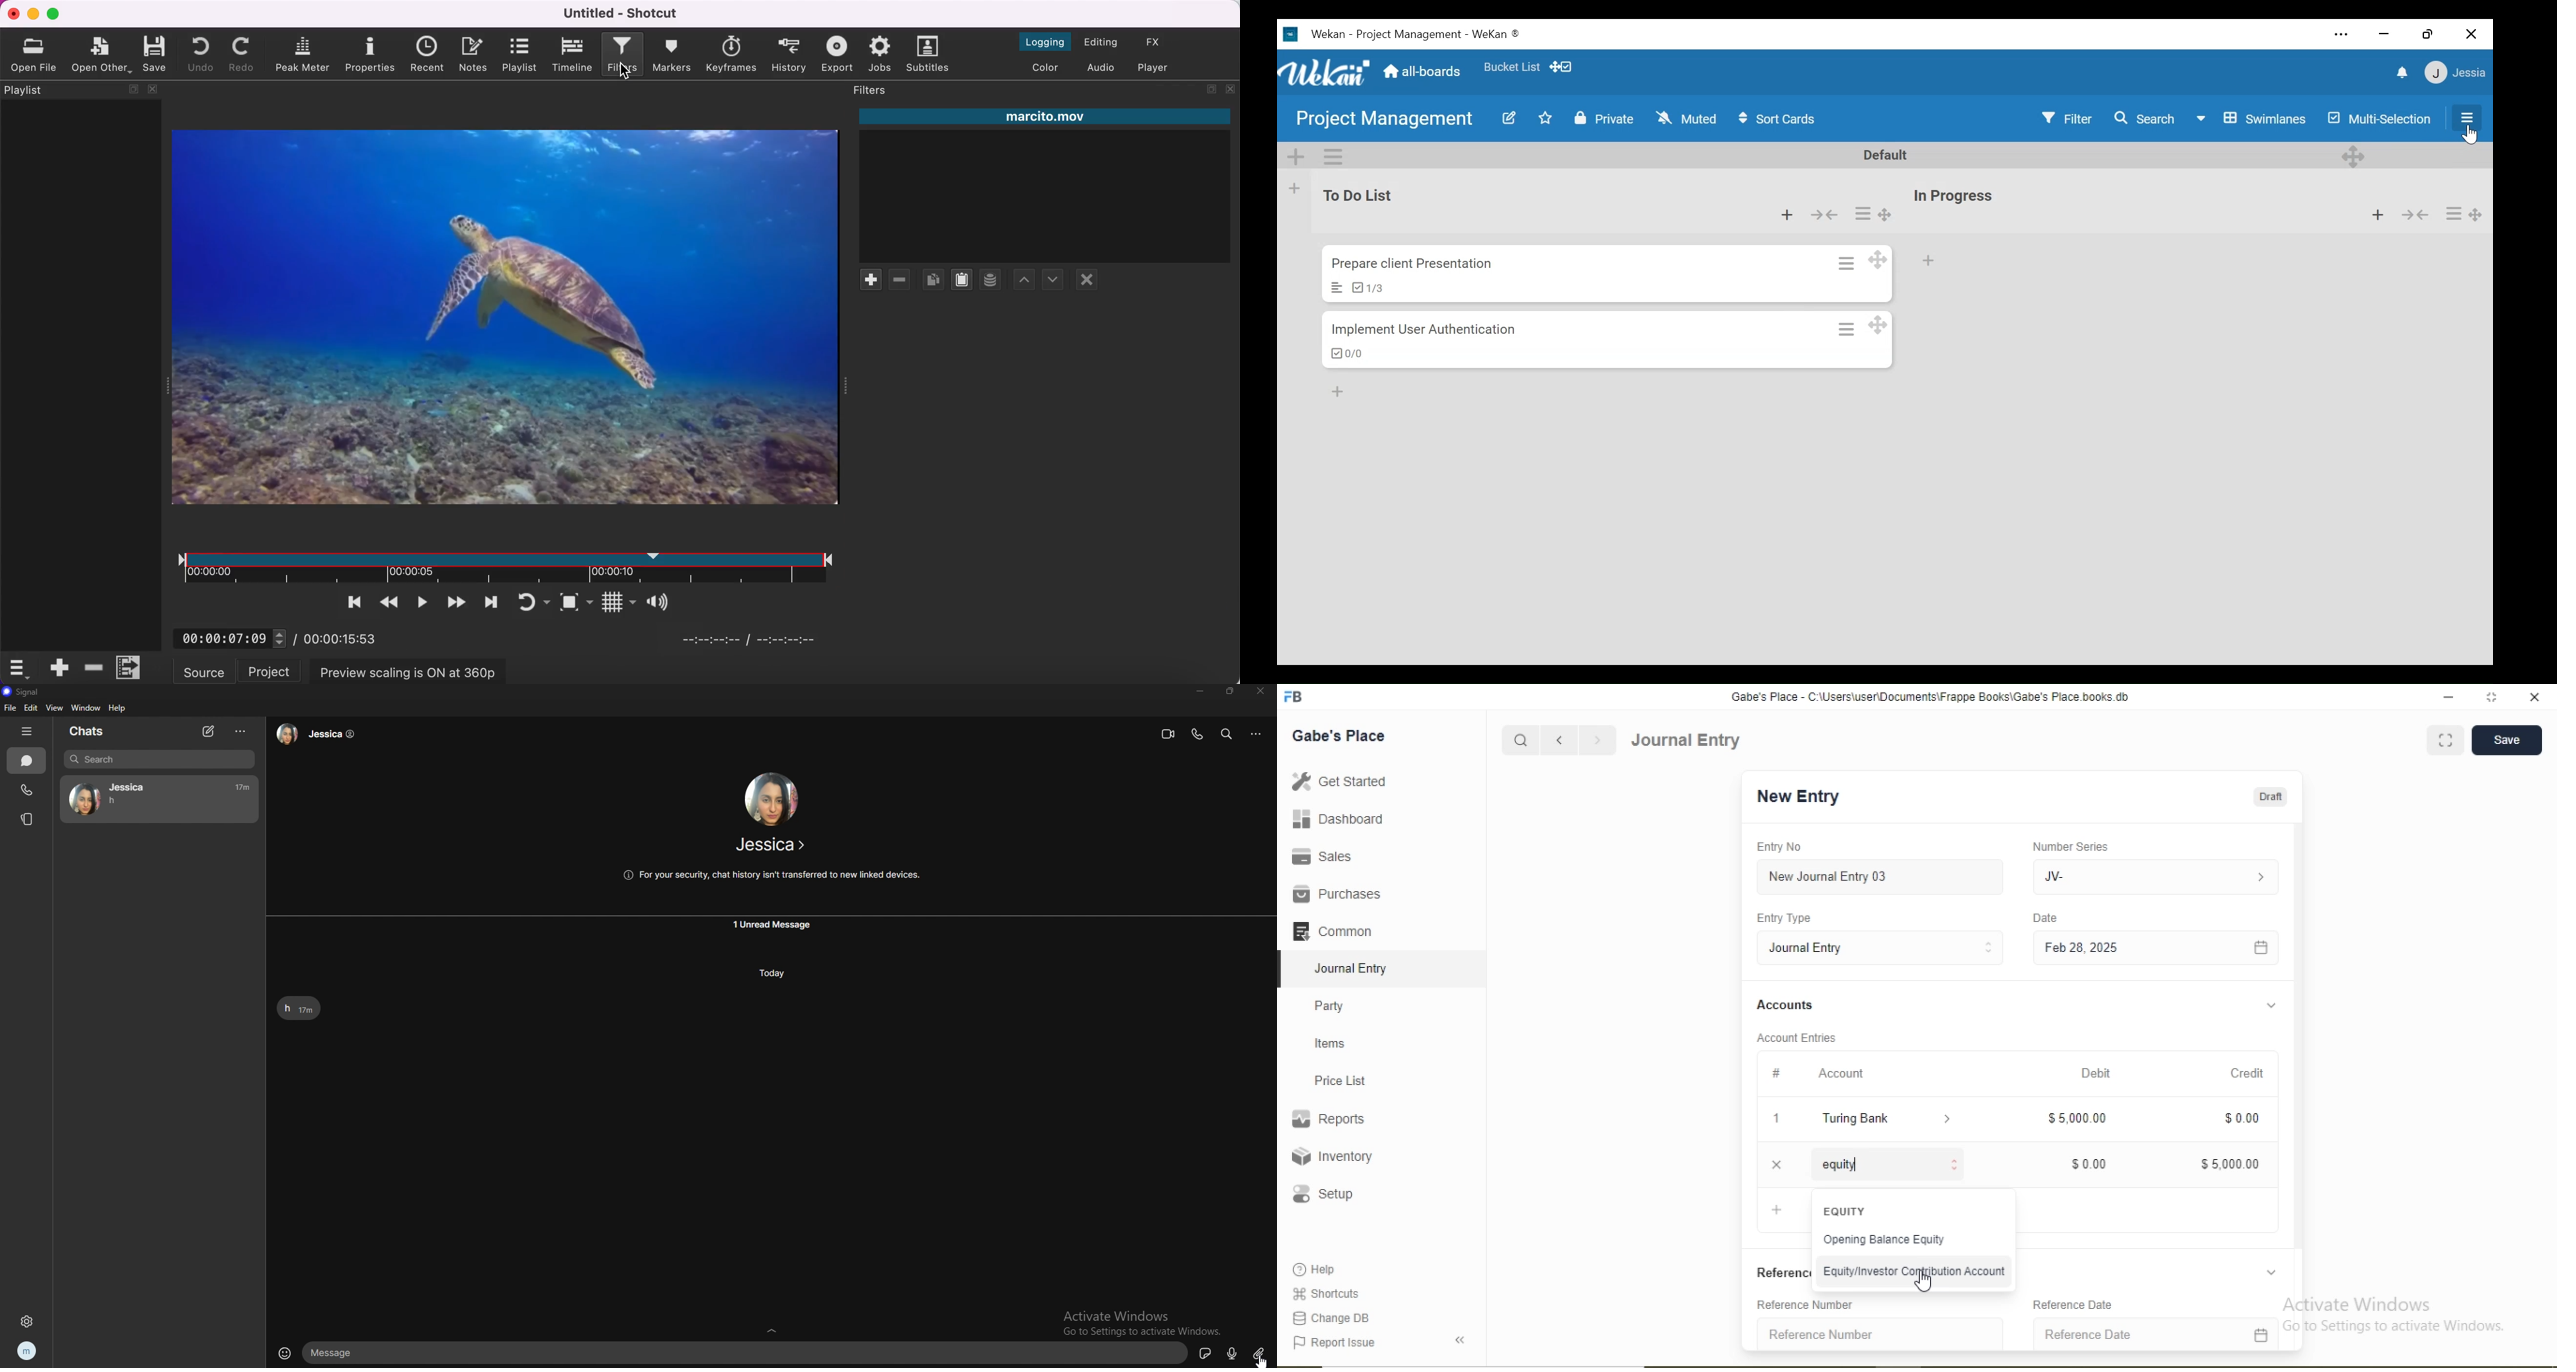 The height and width of the screenshot is (1372, 2576). I want to click on switch to the logging layout, so click(1036, 41).